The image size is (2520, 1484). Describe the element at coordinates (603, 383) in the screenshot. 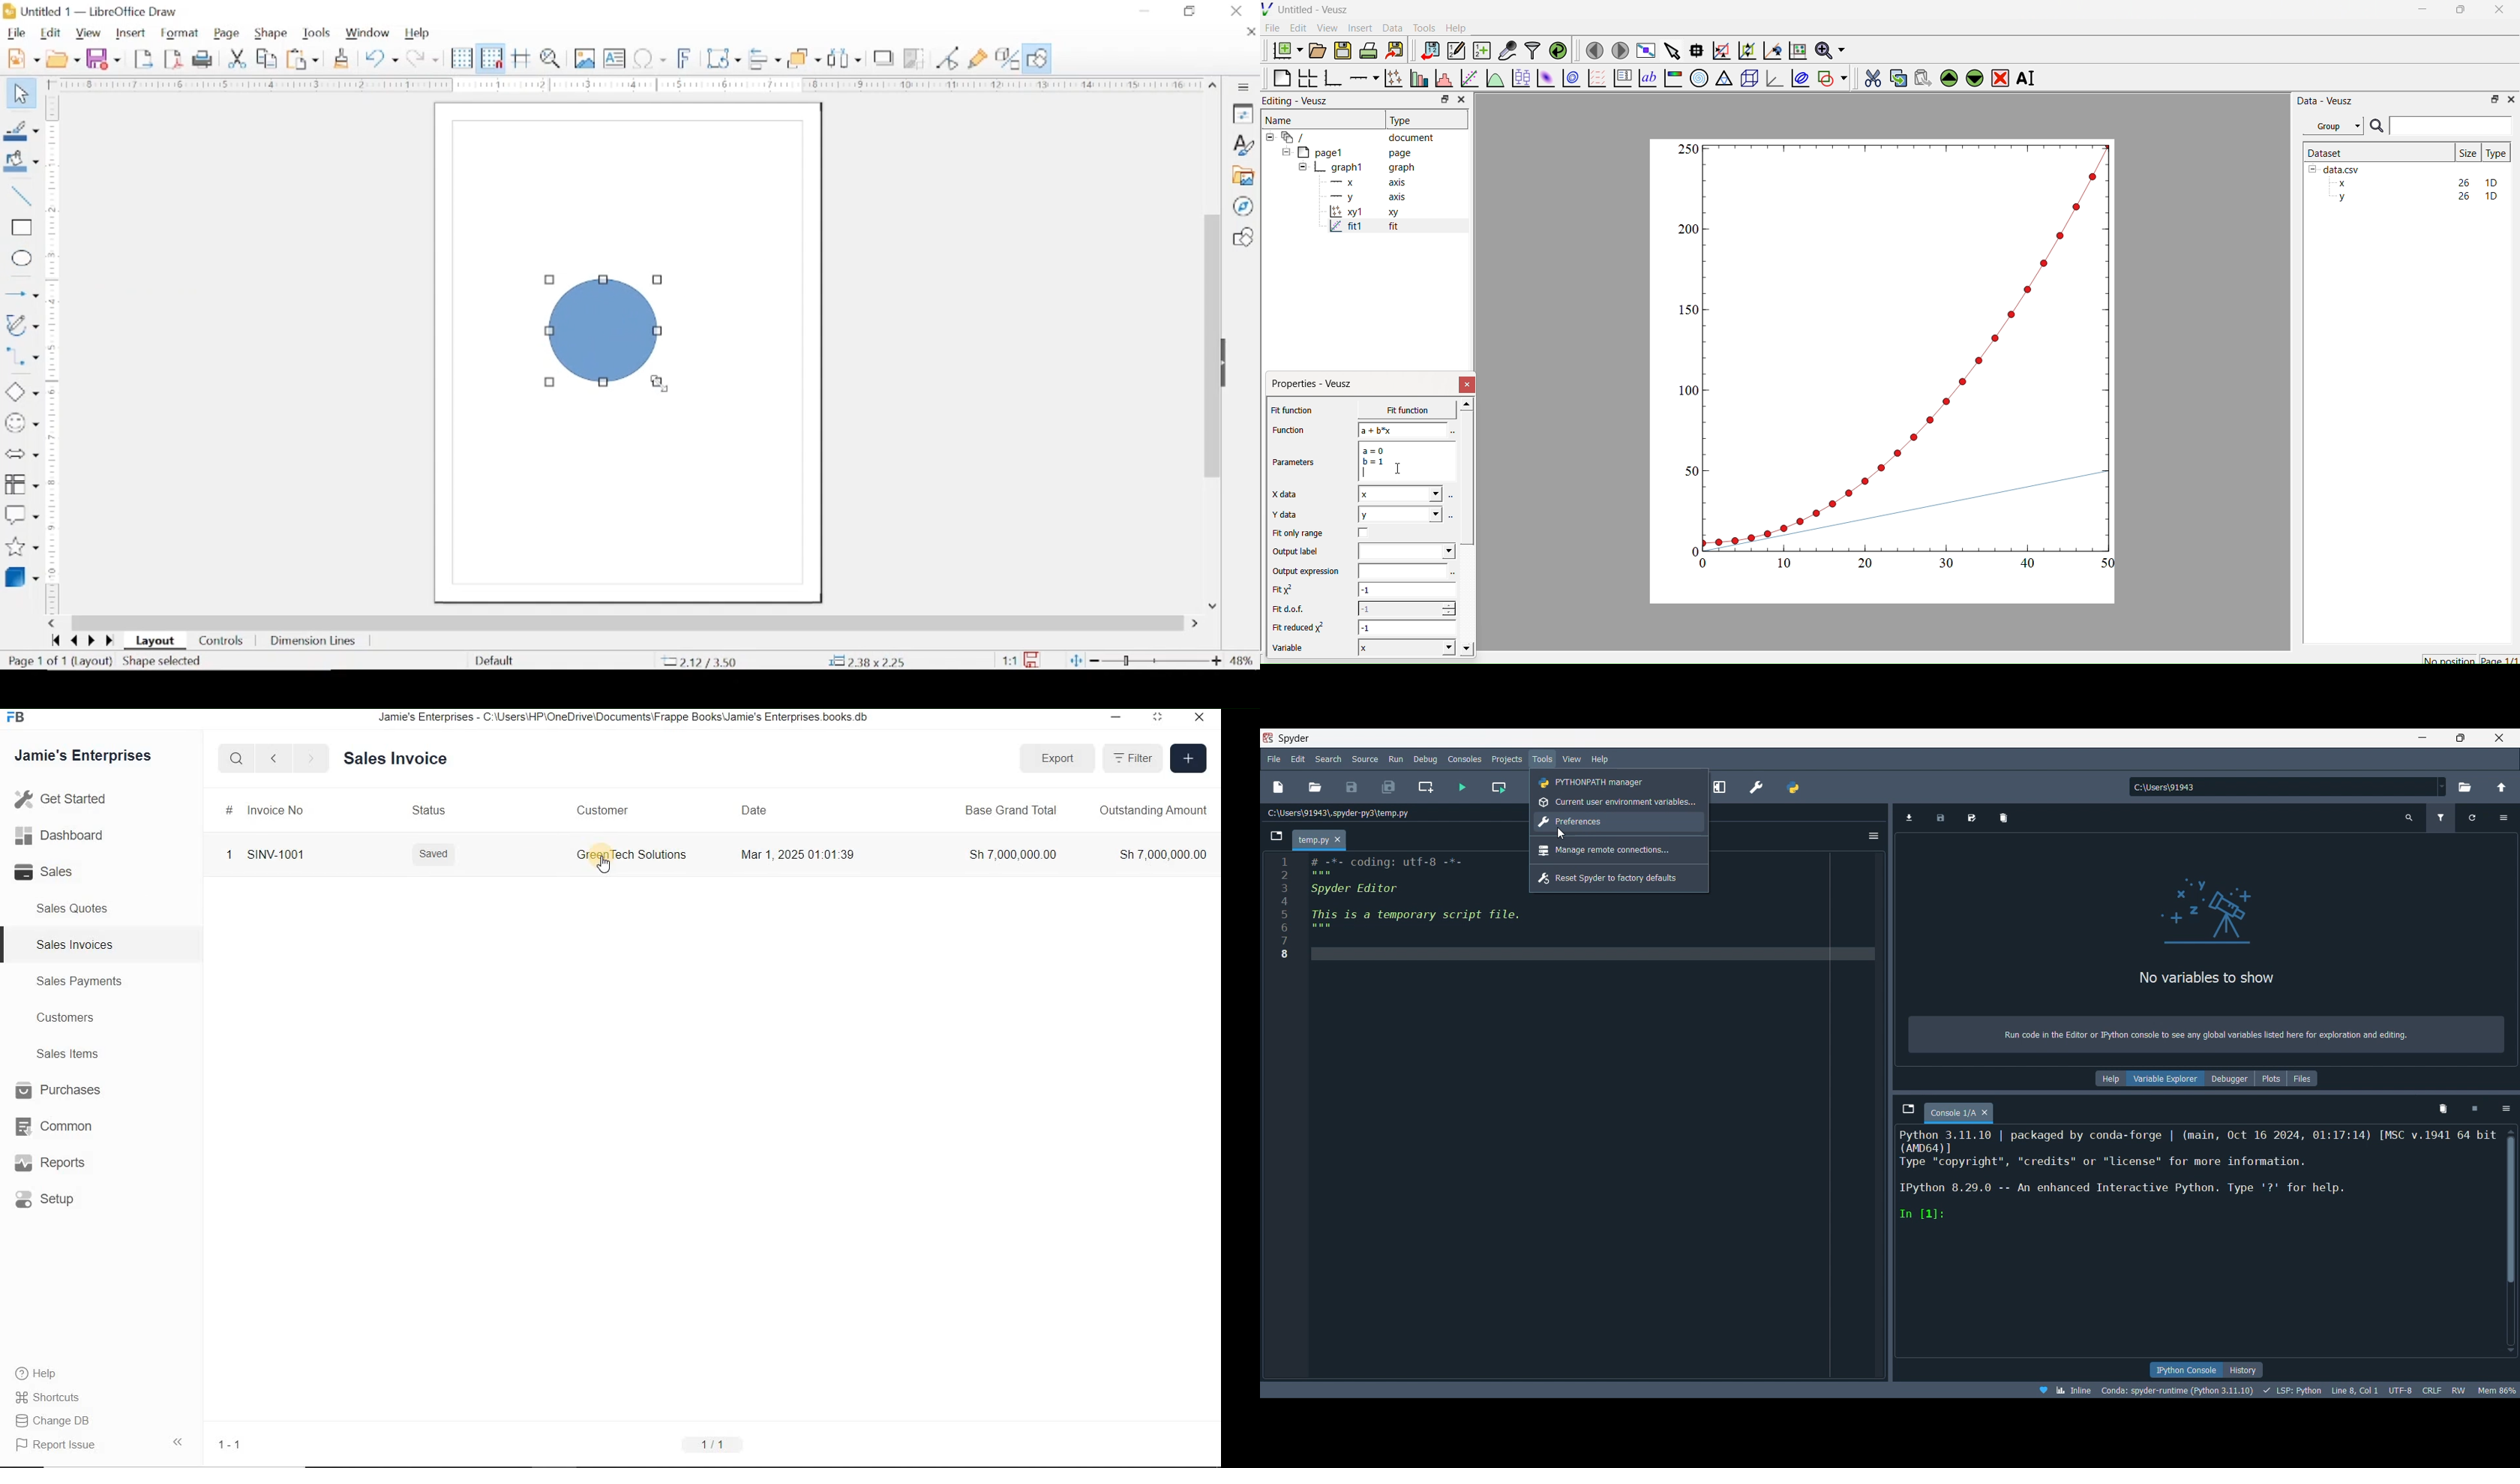

I see `resize handle` at that location.